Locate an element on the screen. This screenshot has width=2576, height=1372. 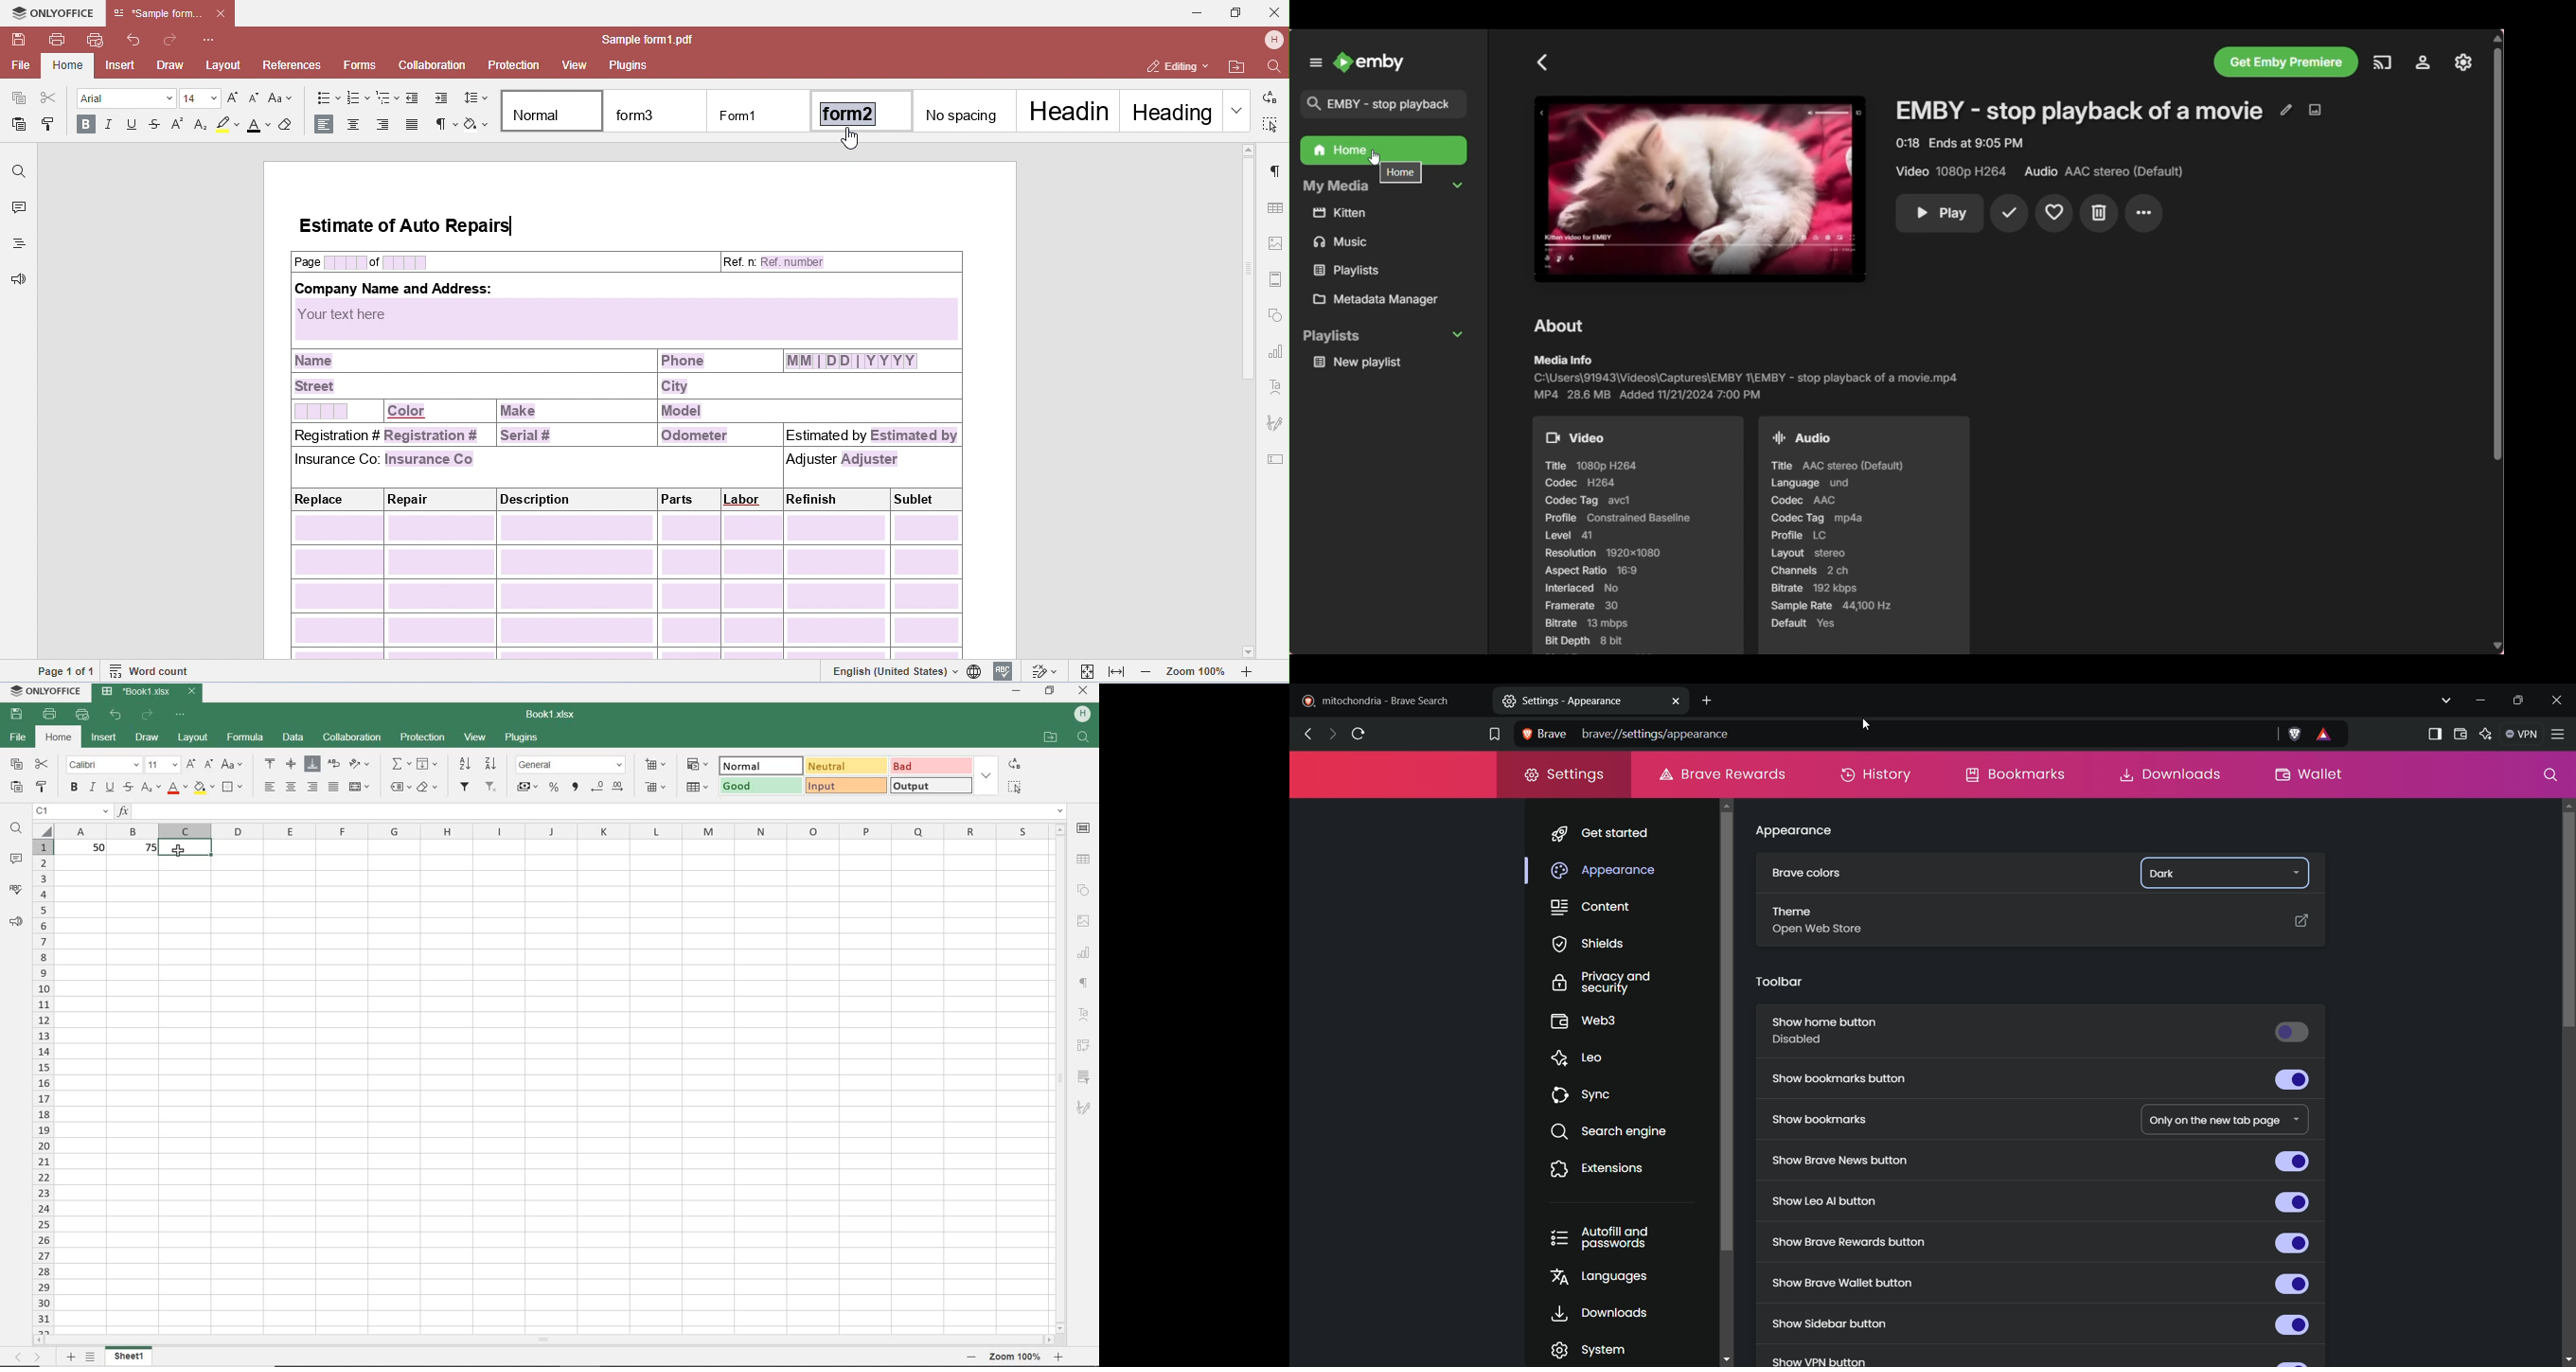
bold is located at coordinates (73, 788).